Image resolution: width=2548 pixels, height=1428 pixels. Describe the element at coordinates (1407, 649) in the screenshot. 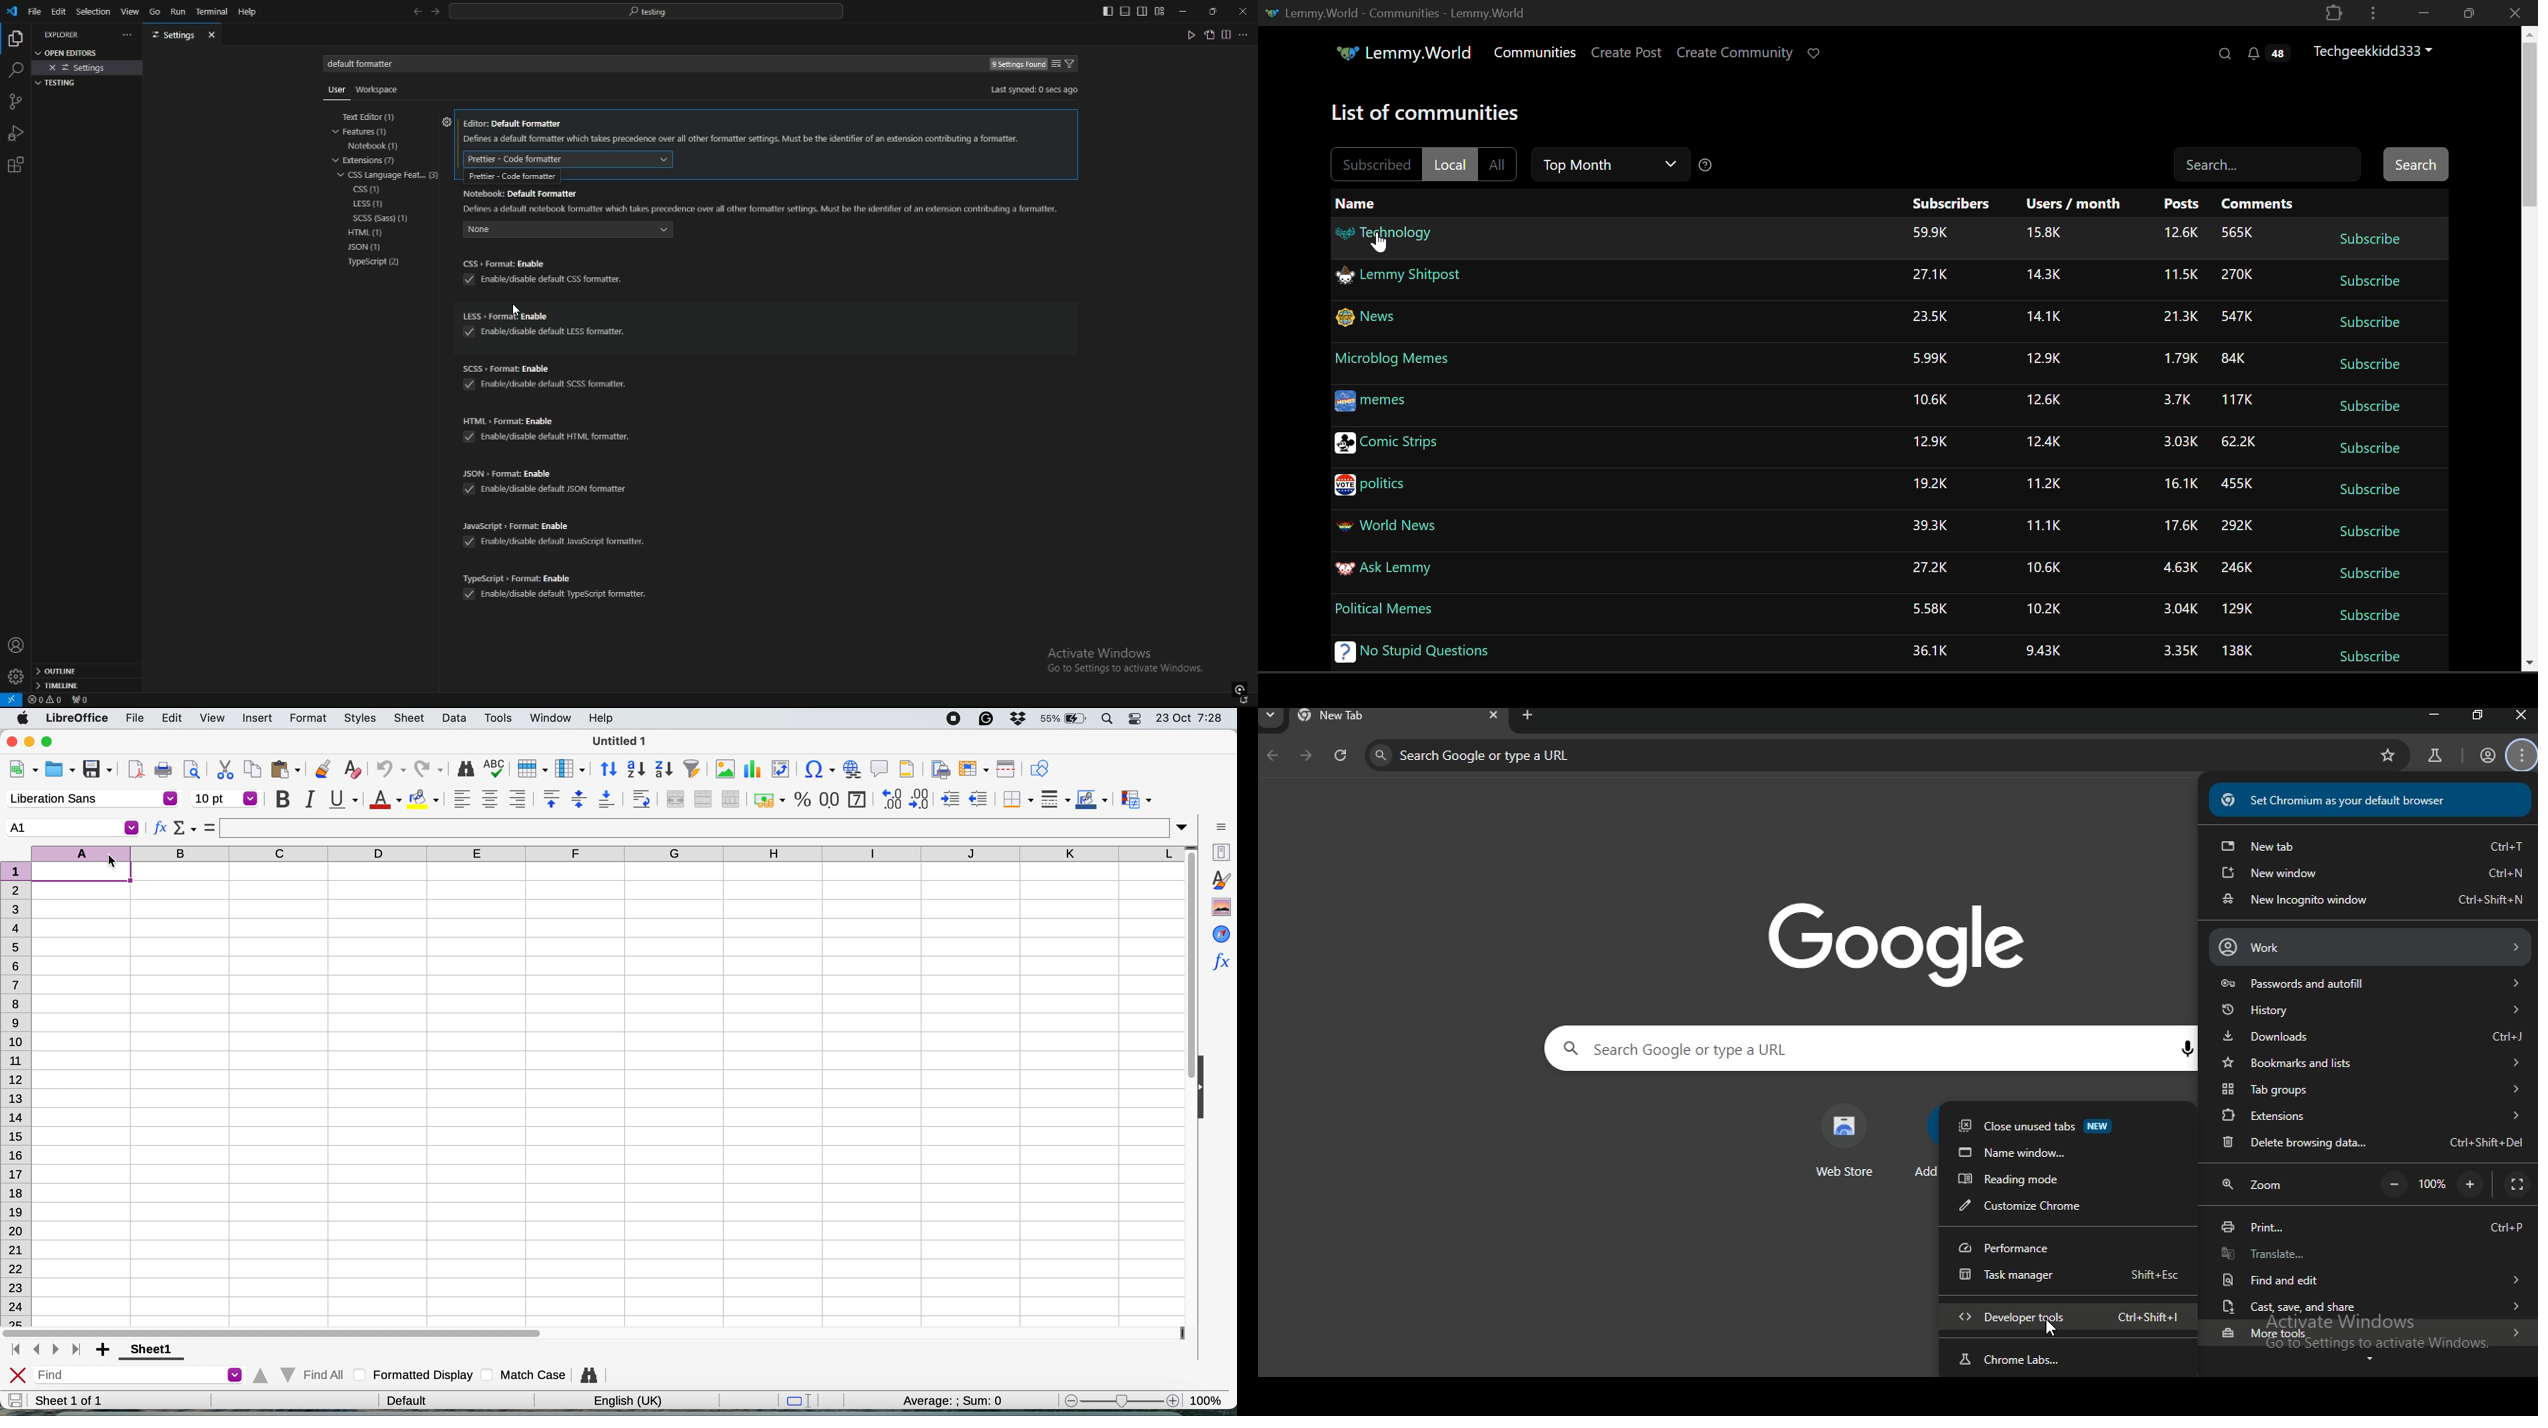

I see `No Stupid Questions` at that location.